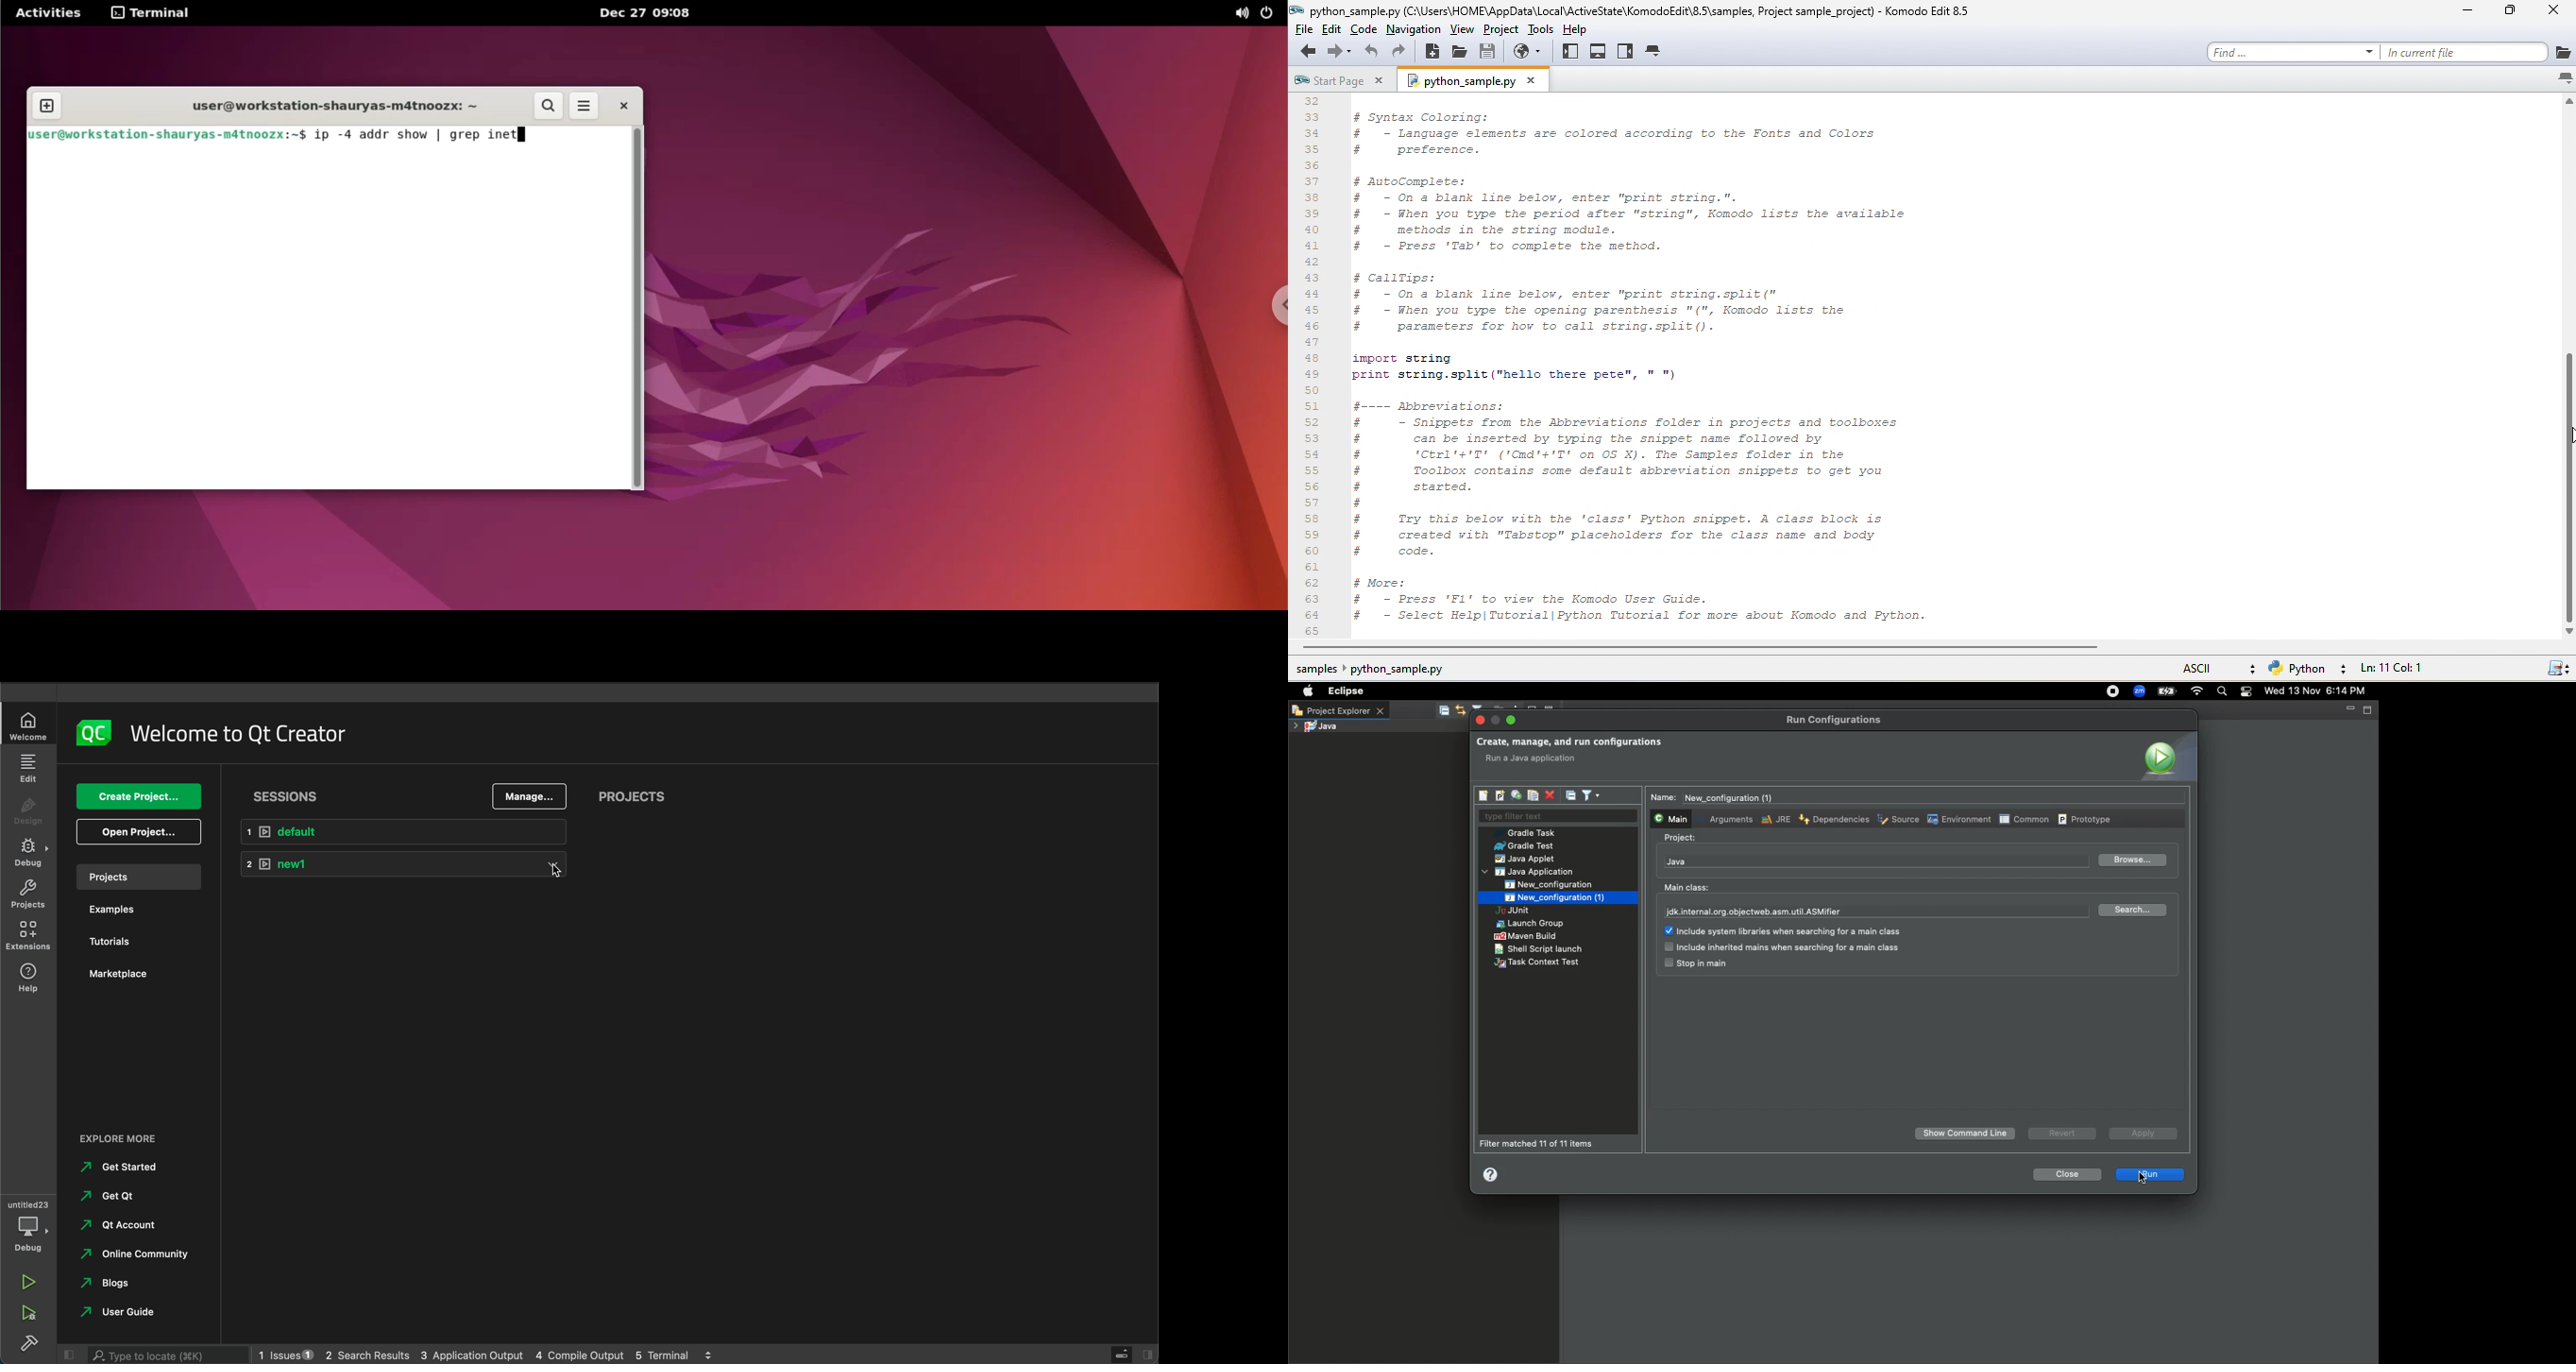 The width and height of the screenshot is (2576, 1372). What do you see at coordinates (120, 910) in the screenshot?
I see `examples` at bounding box center [120, 910].